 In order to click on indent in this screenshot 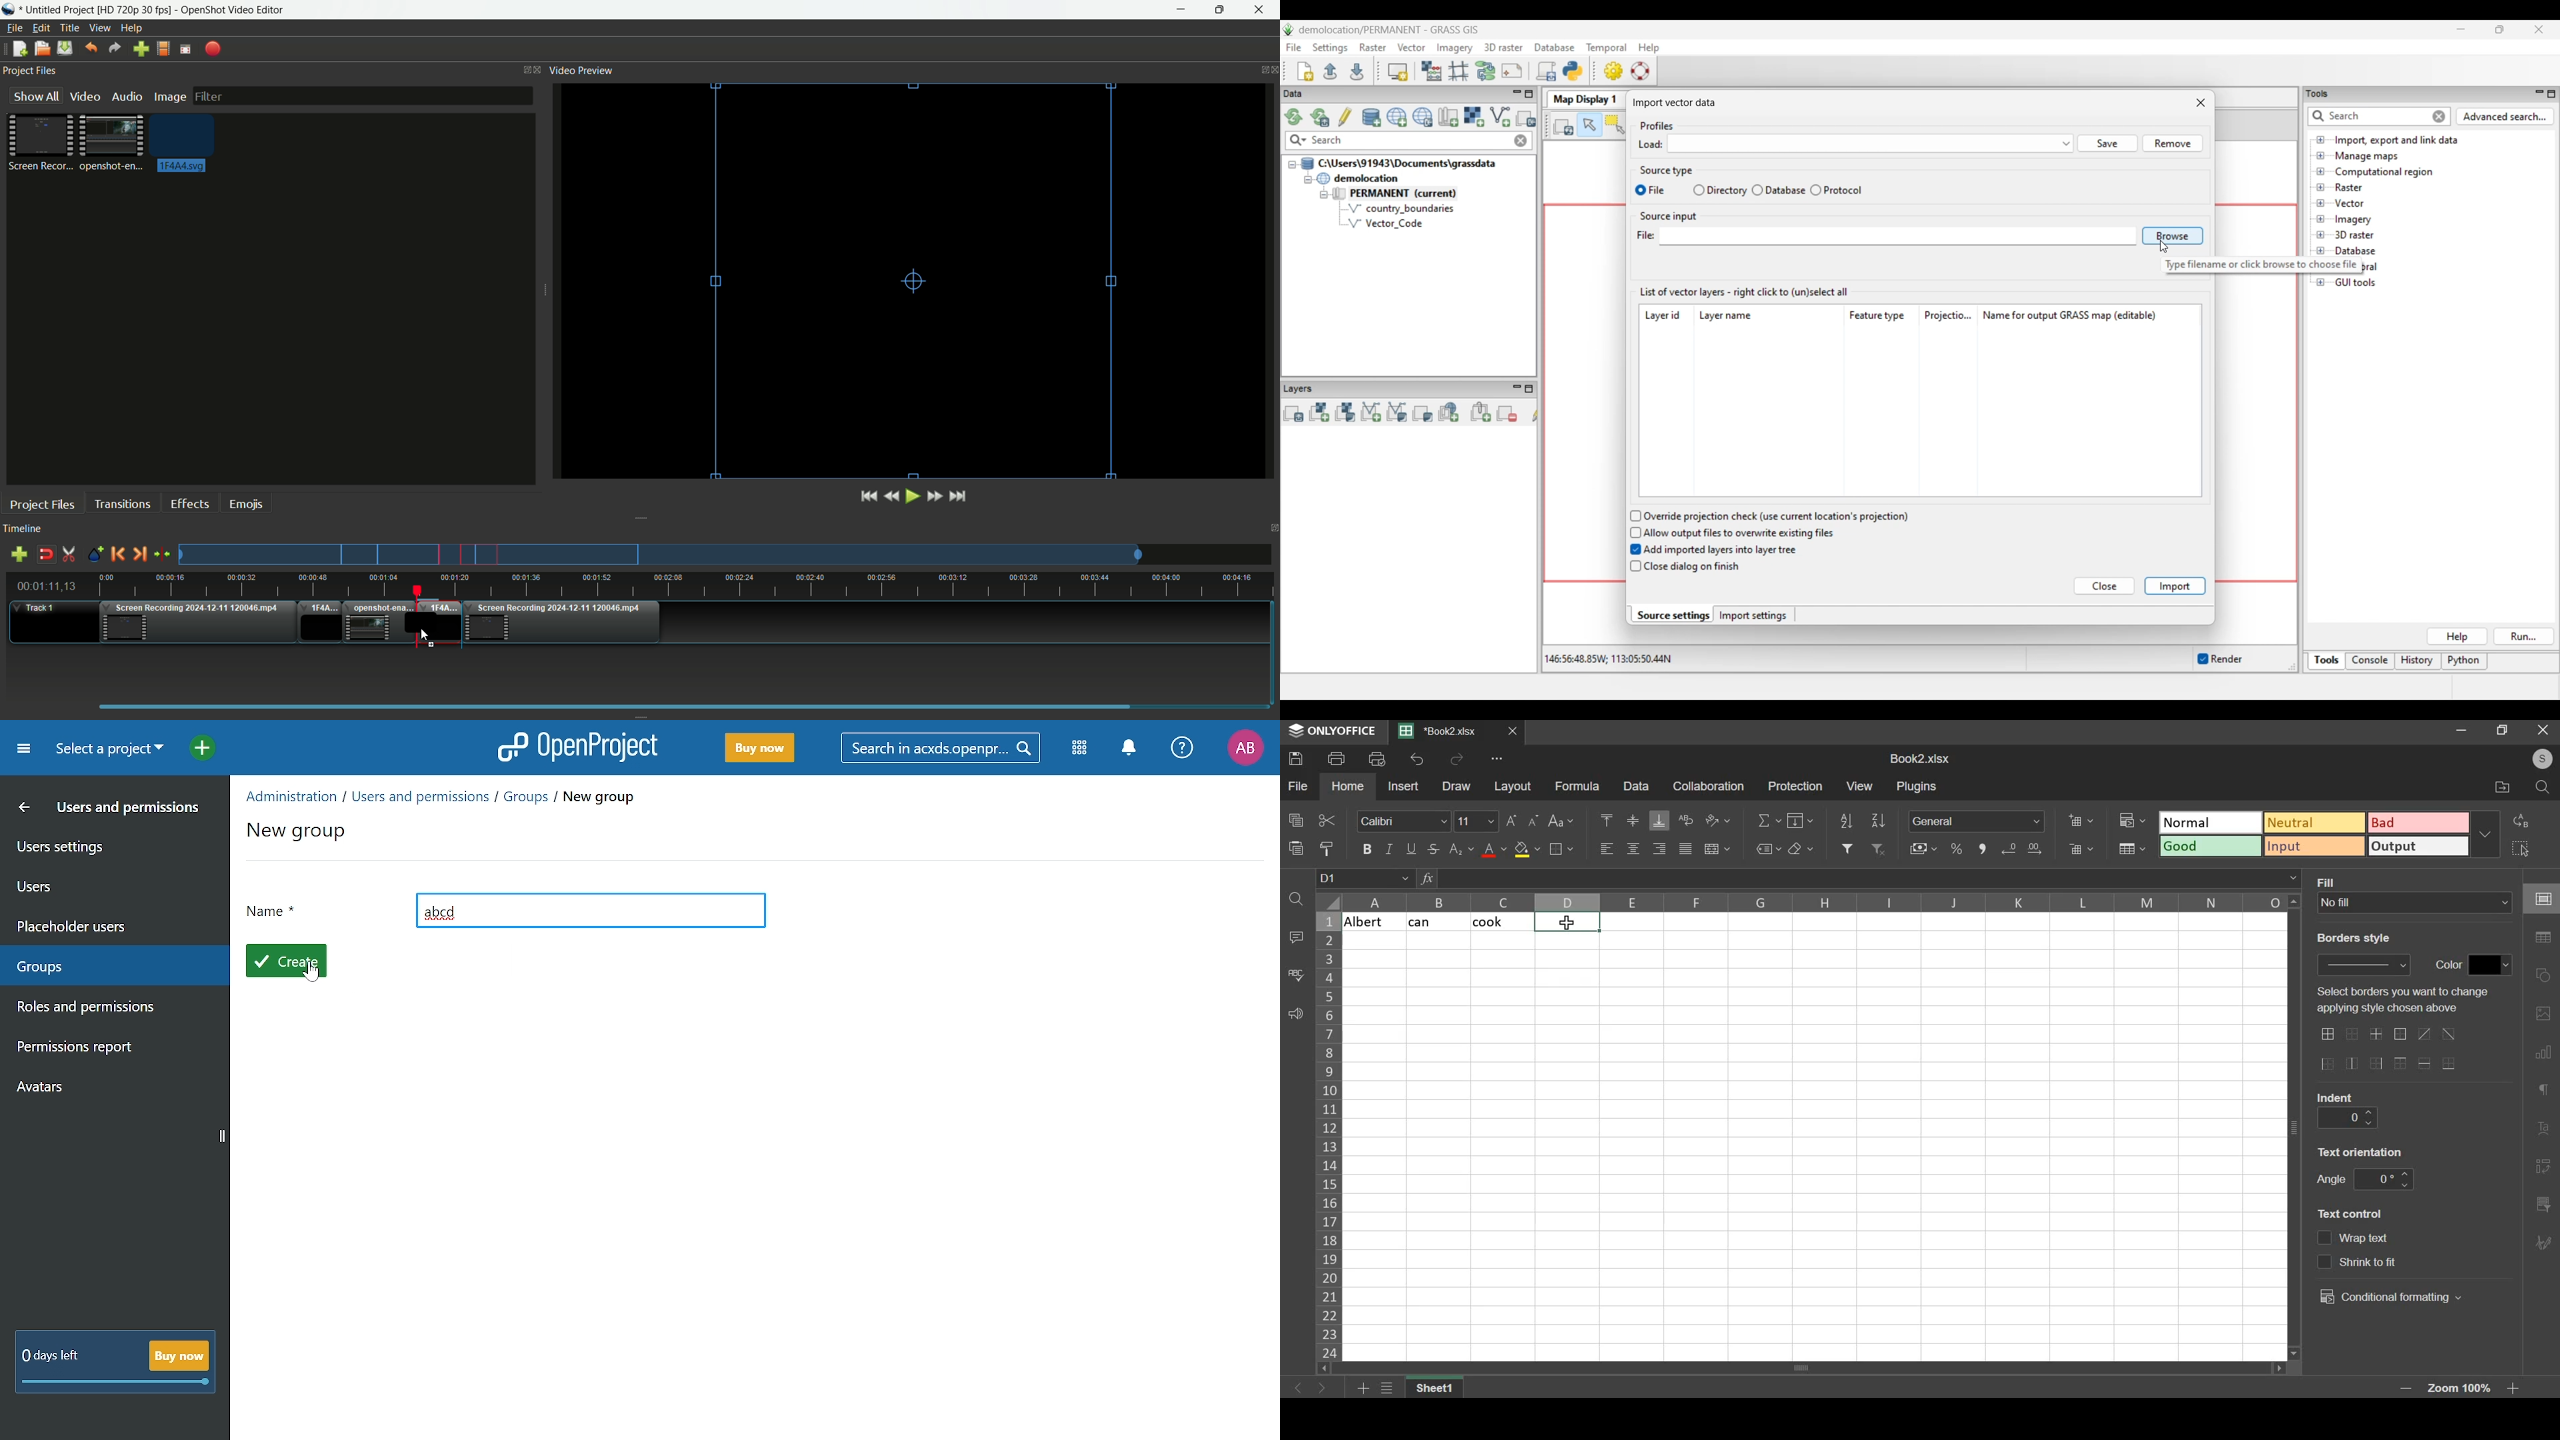, I will do `click(2348, 1117)`.